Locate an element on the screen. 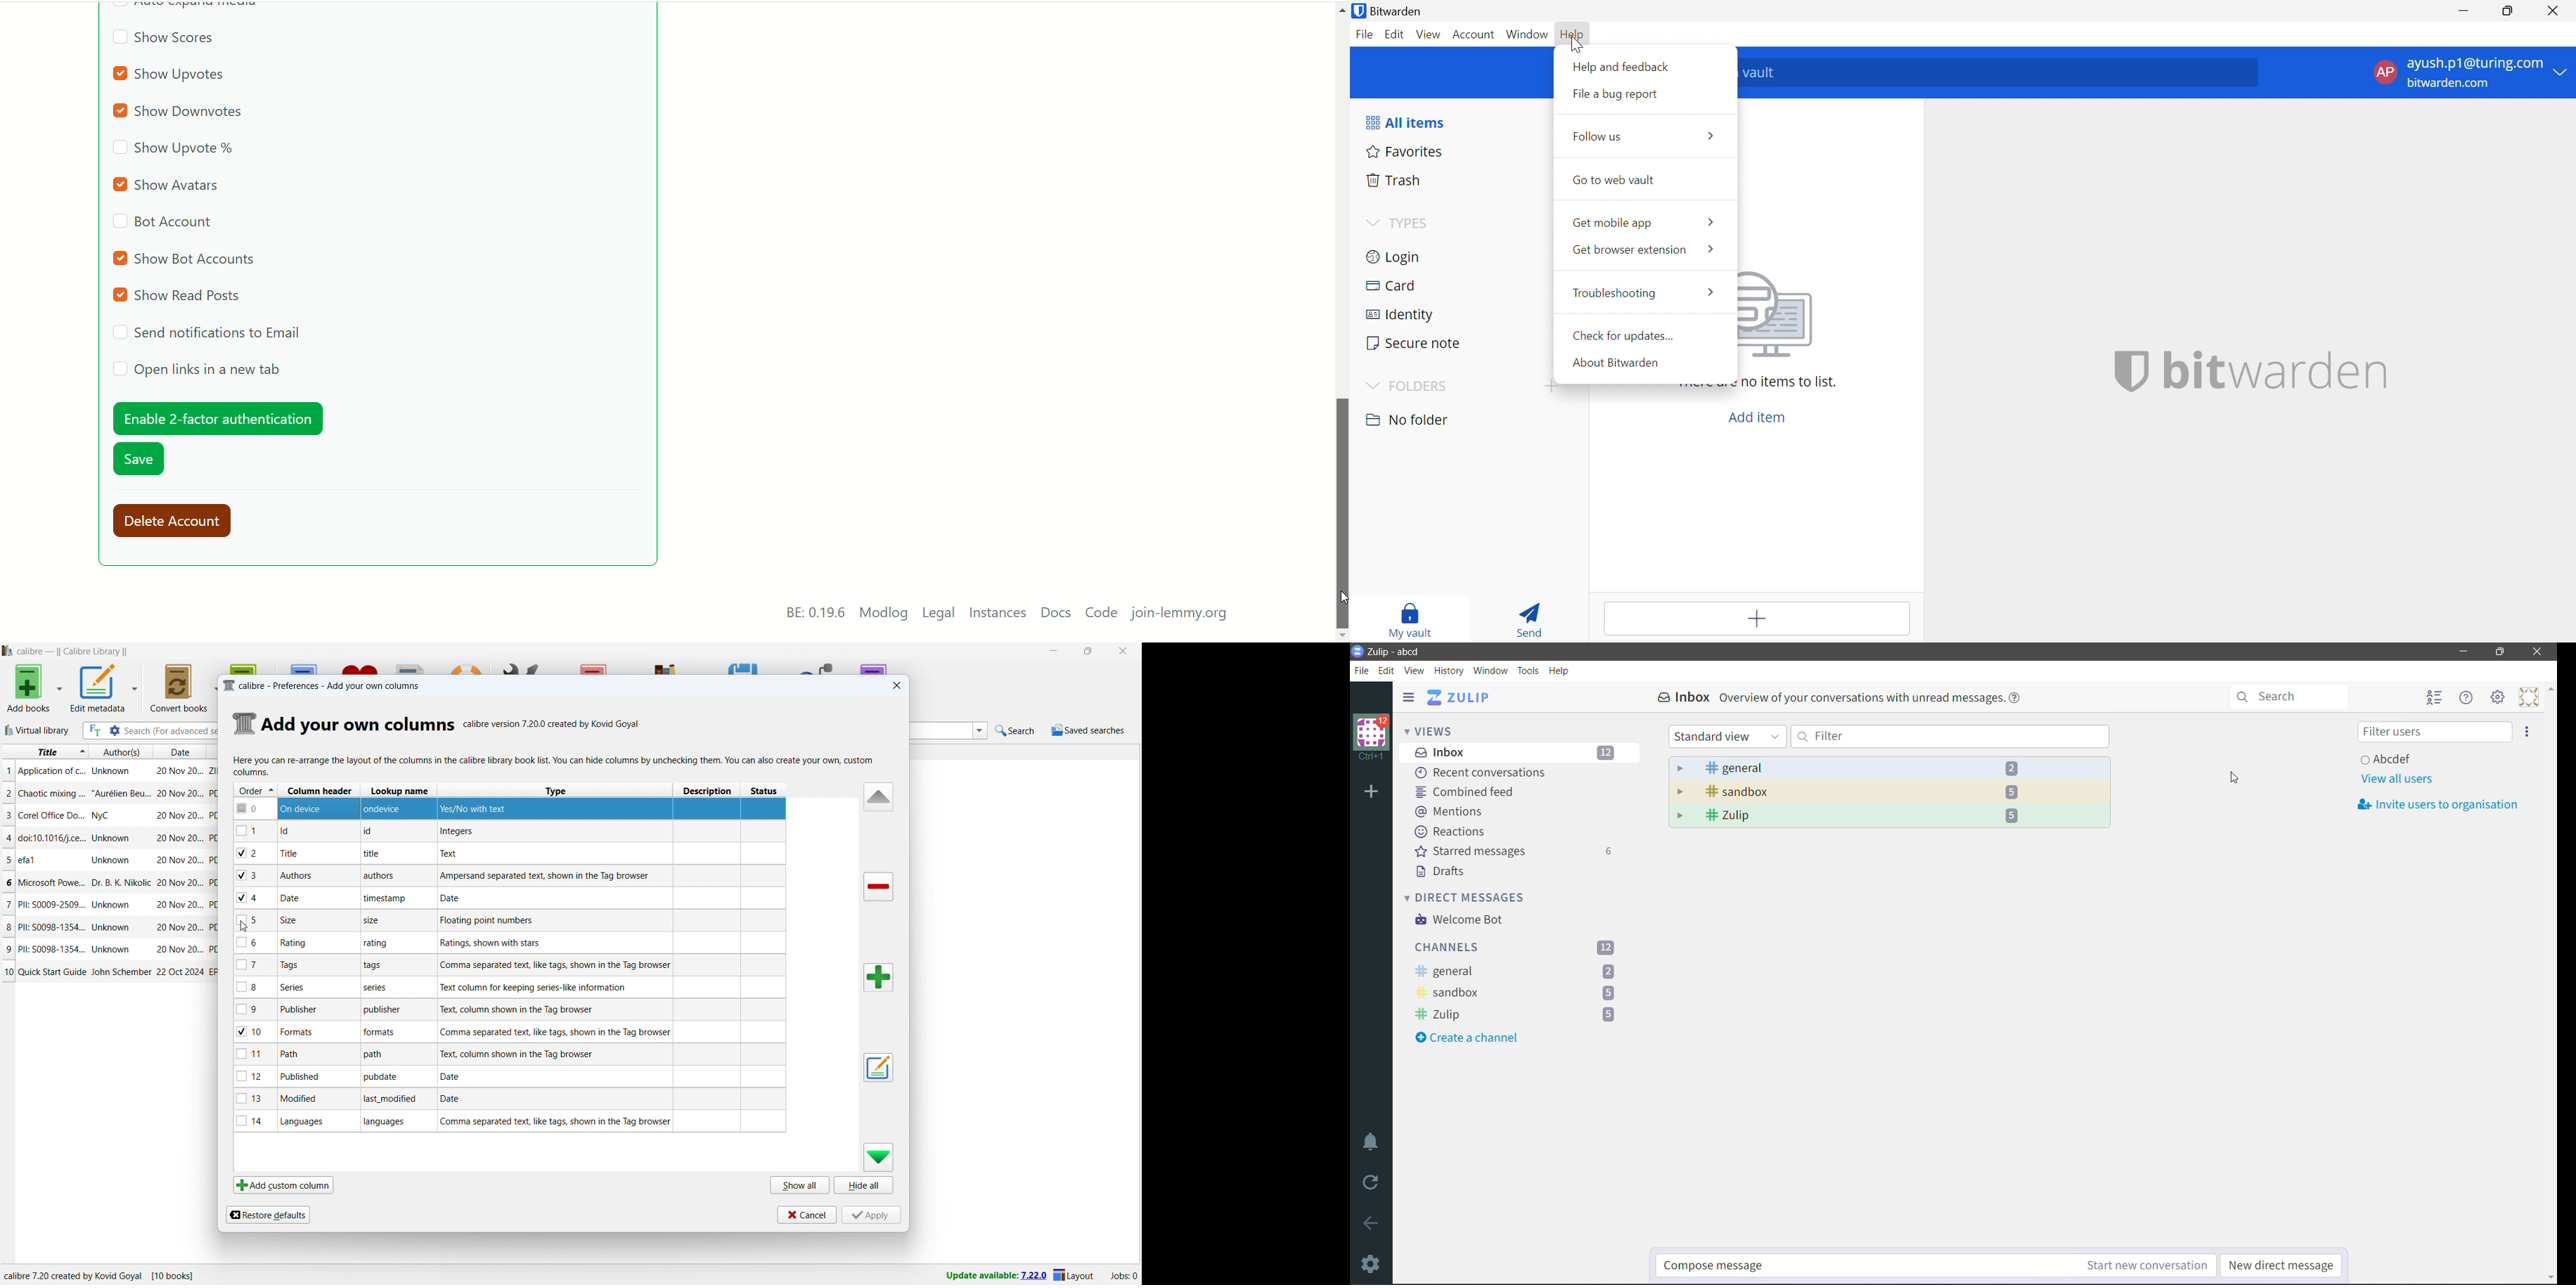 The image size is (2576, 1288). 6 is located at coordinates (251, 943).